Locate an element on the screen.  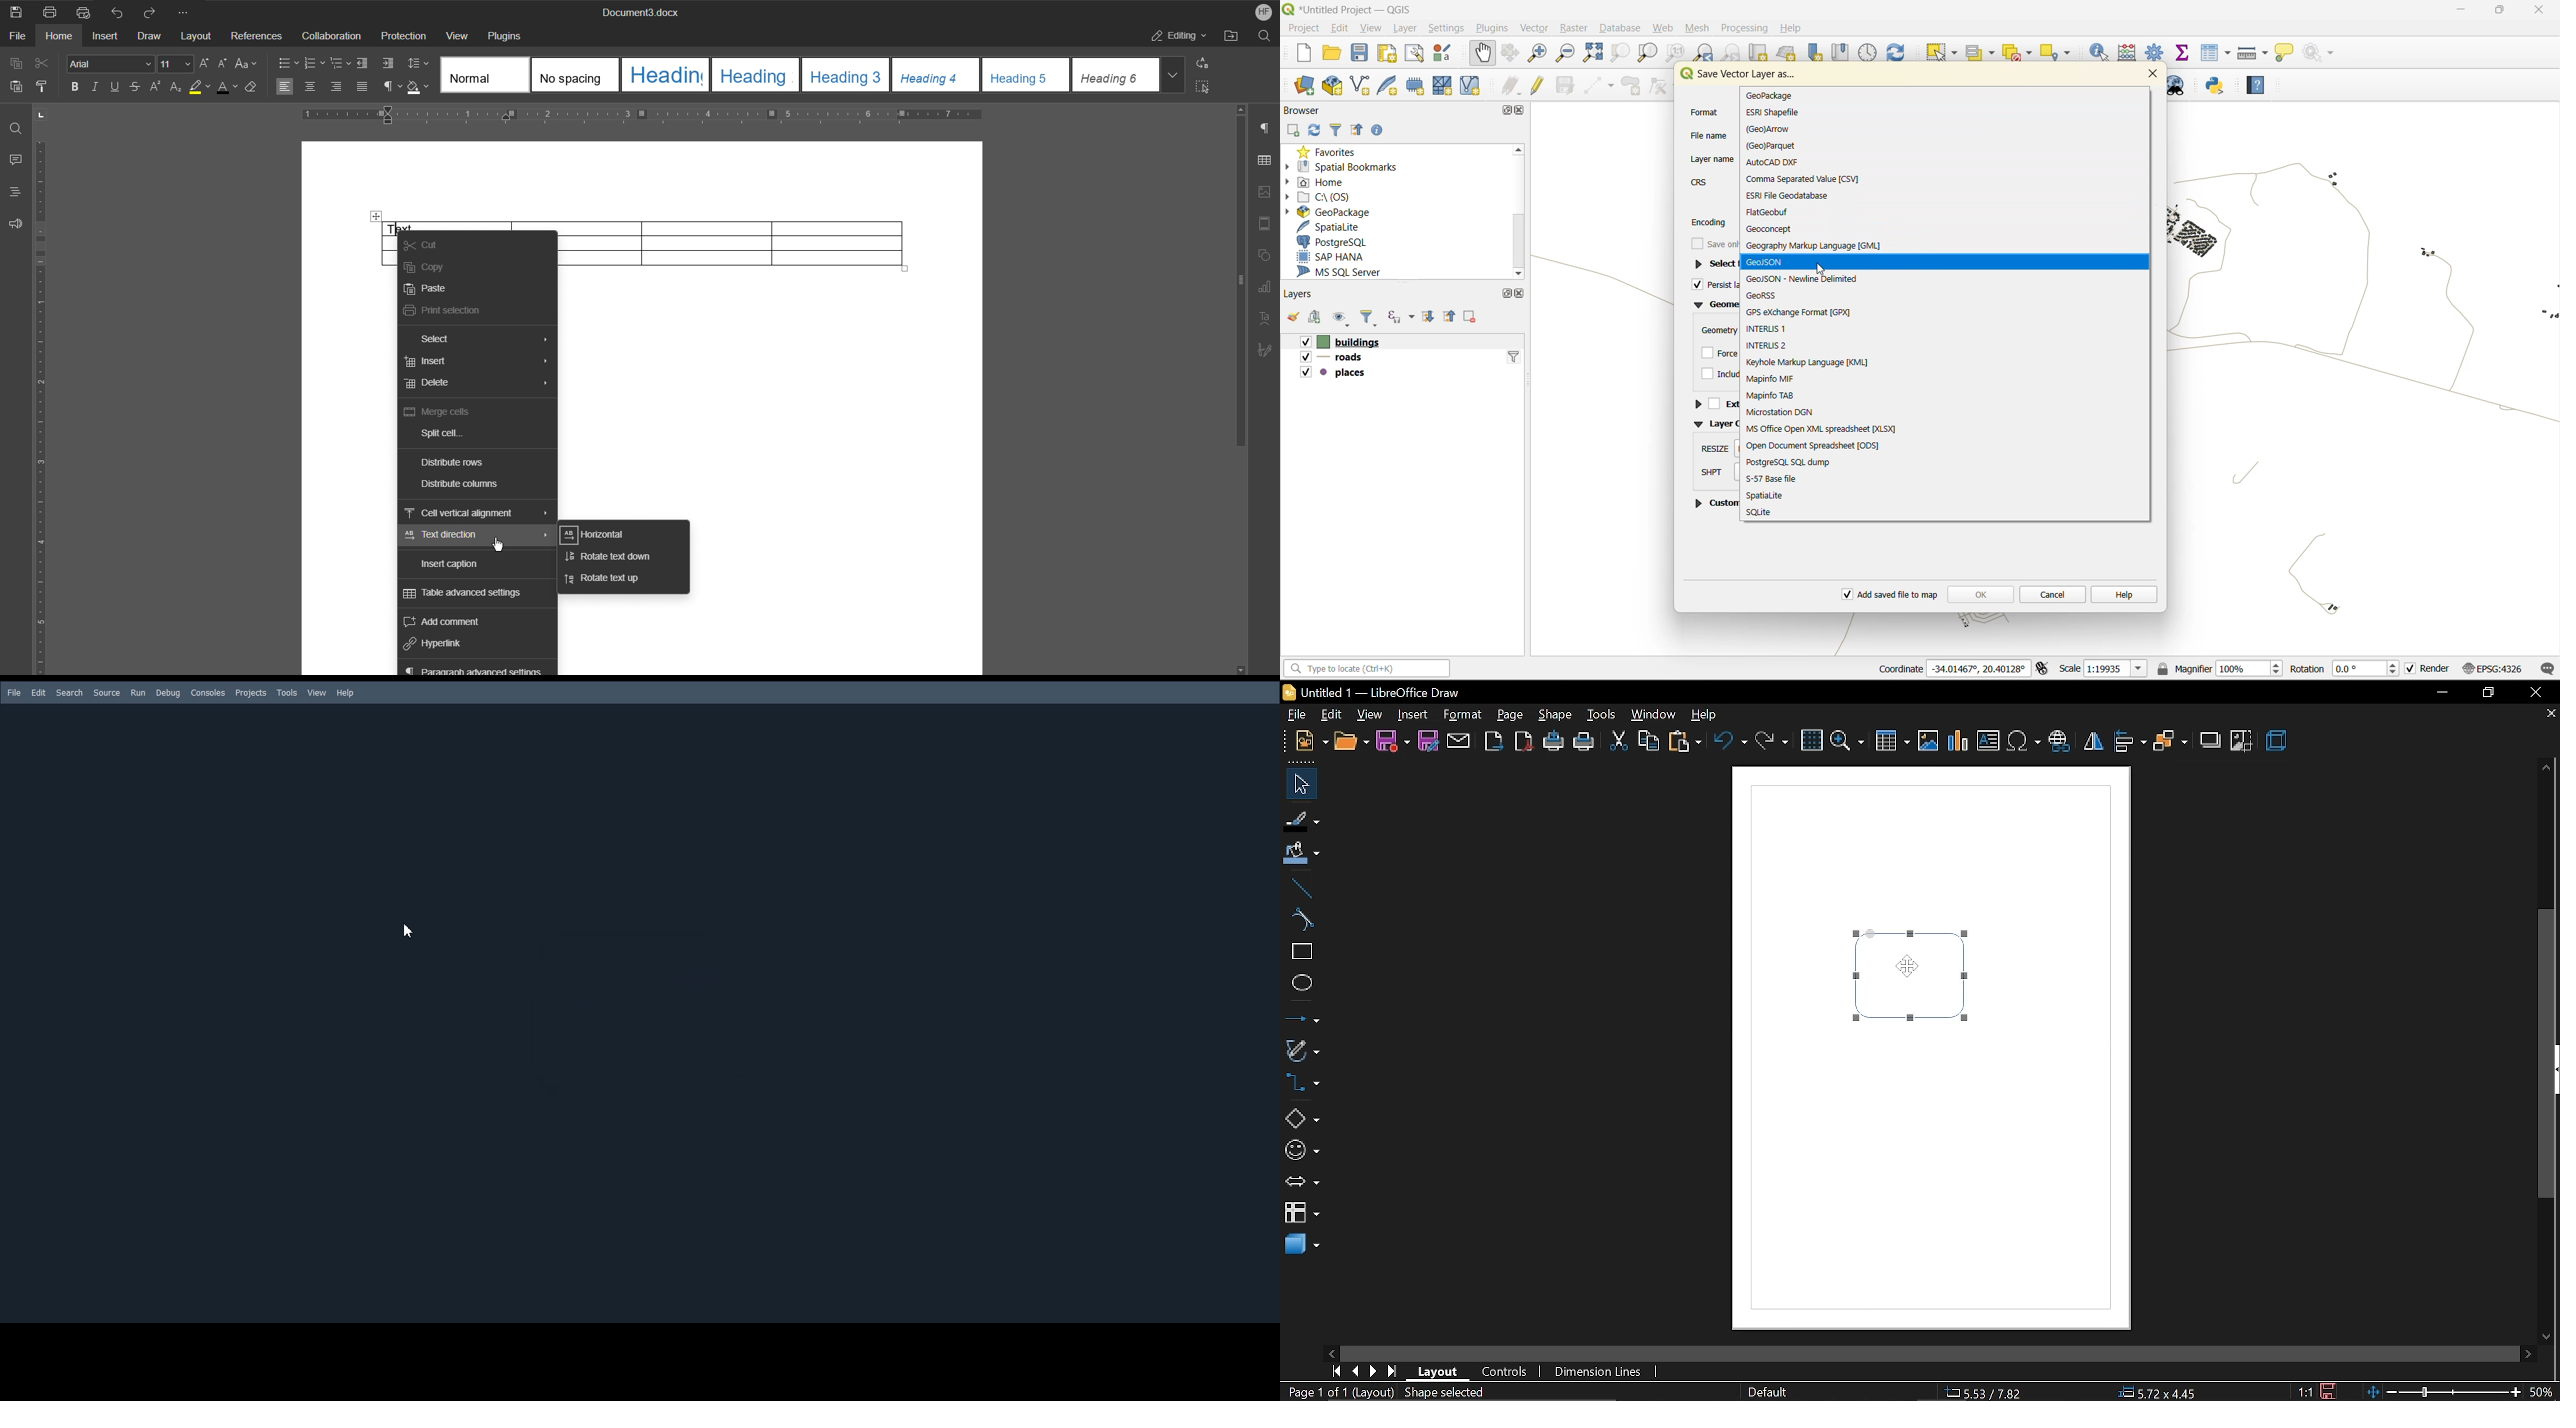
Distribute columns is located at coordinates (460, 485).